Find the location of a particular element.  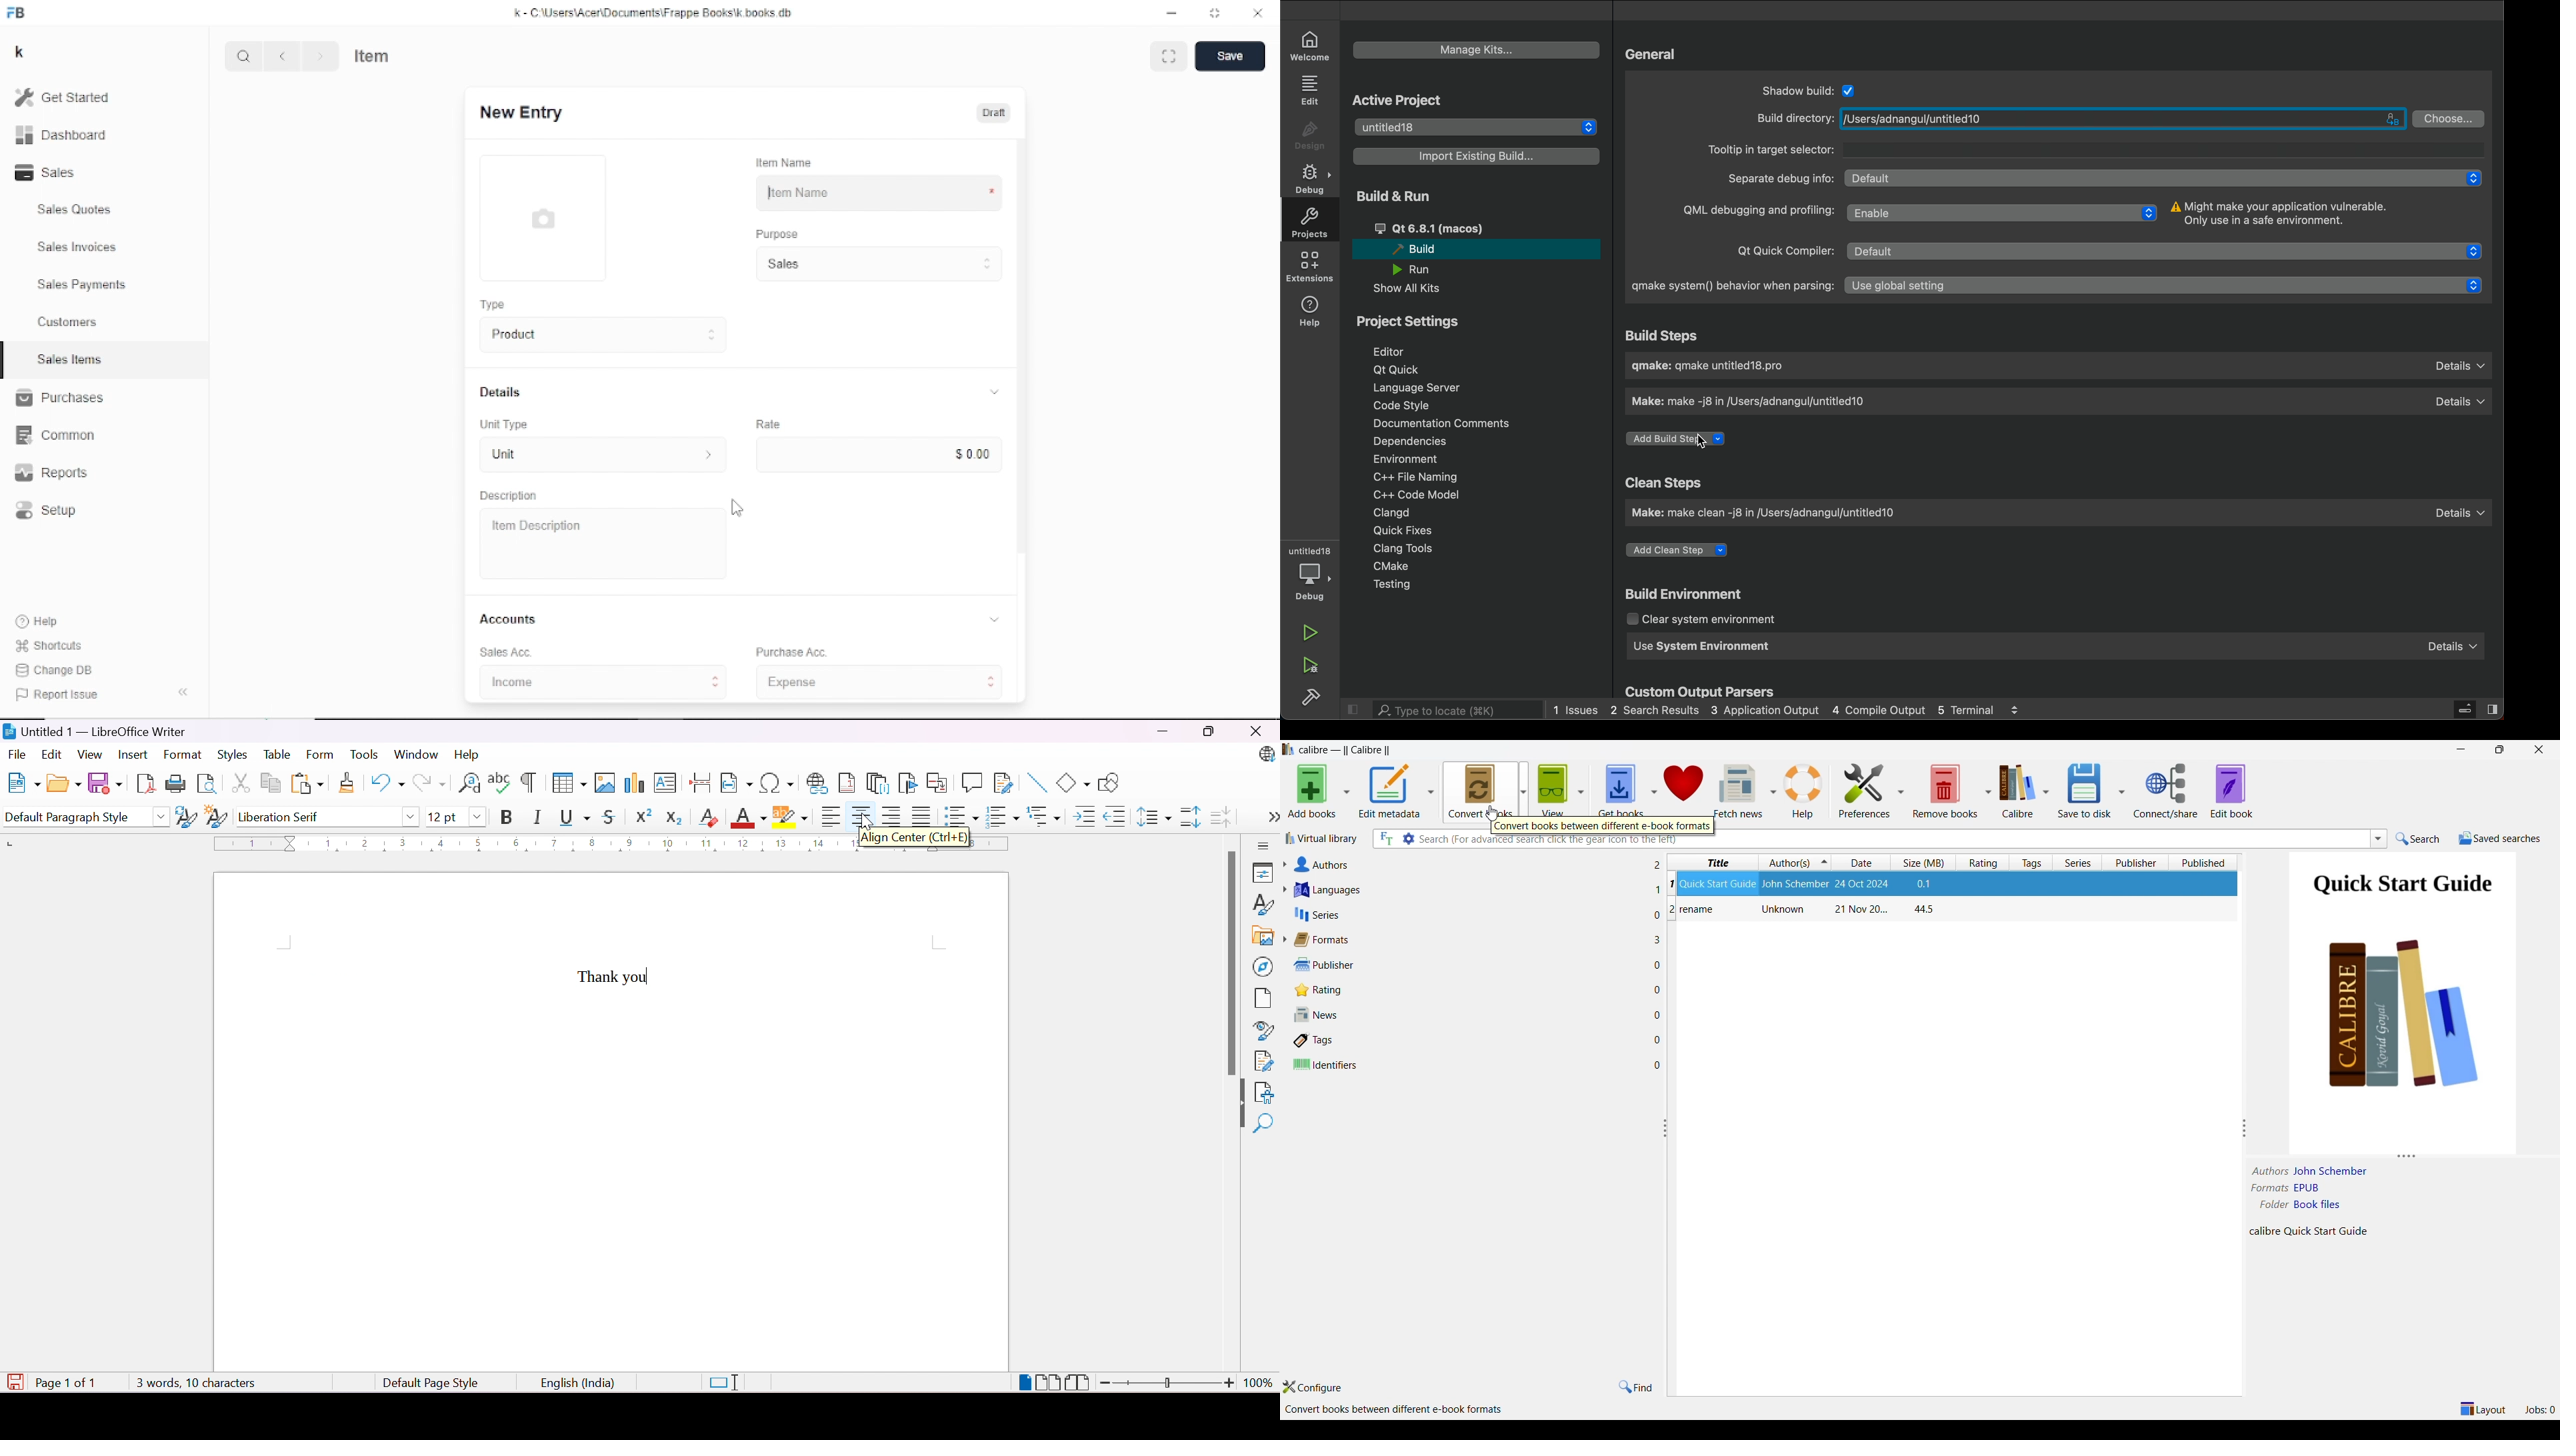

Customers is located at coordinates (69, 321).